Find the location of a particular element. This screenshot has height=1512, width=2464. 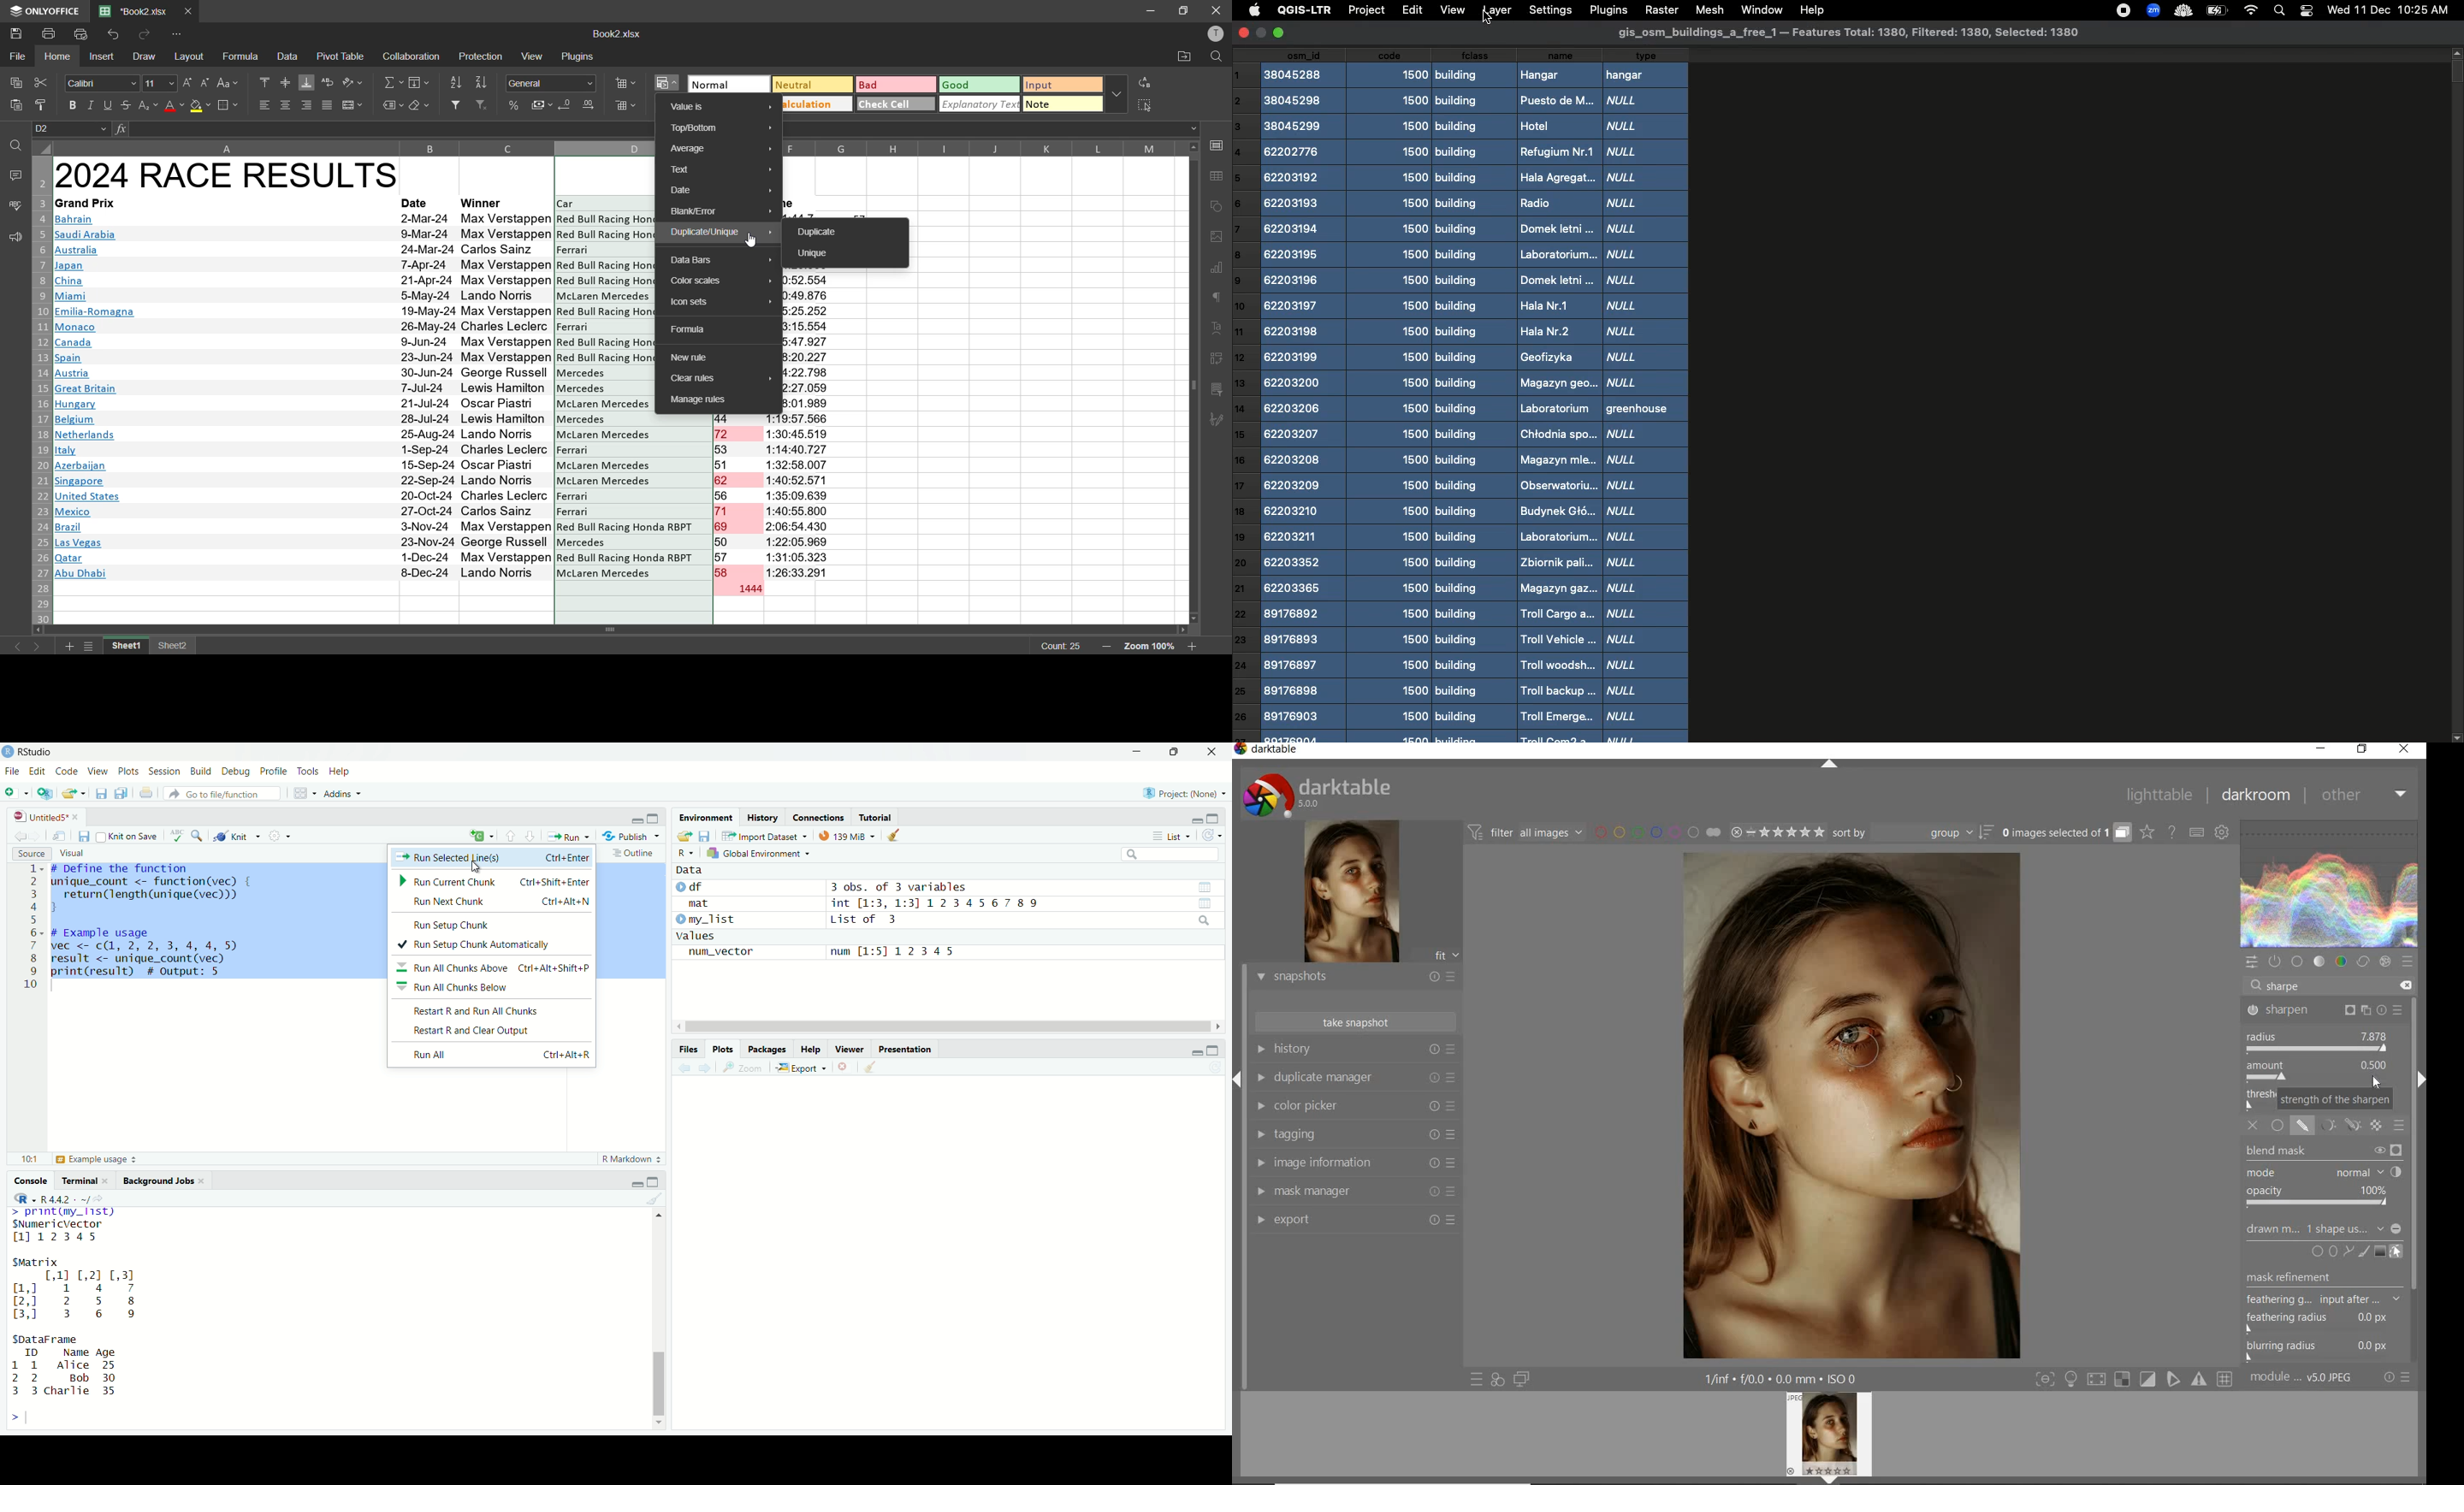

open is located at coordinates (683, 836).